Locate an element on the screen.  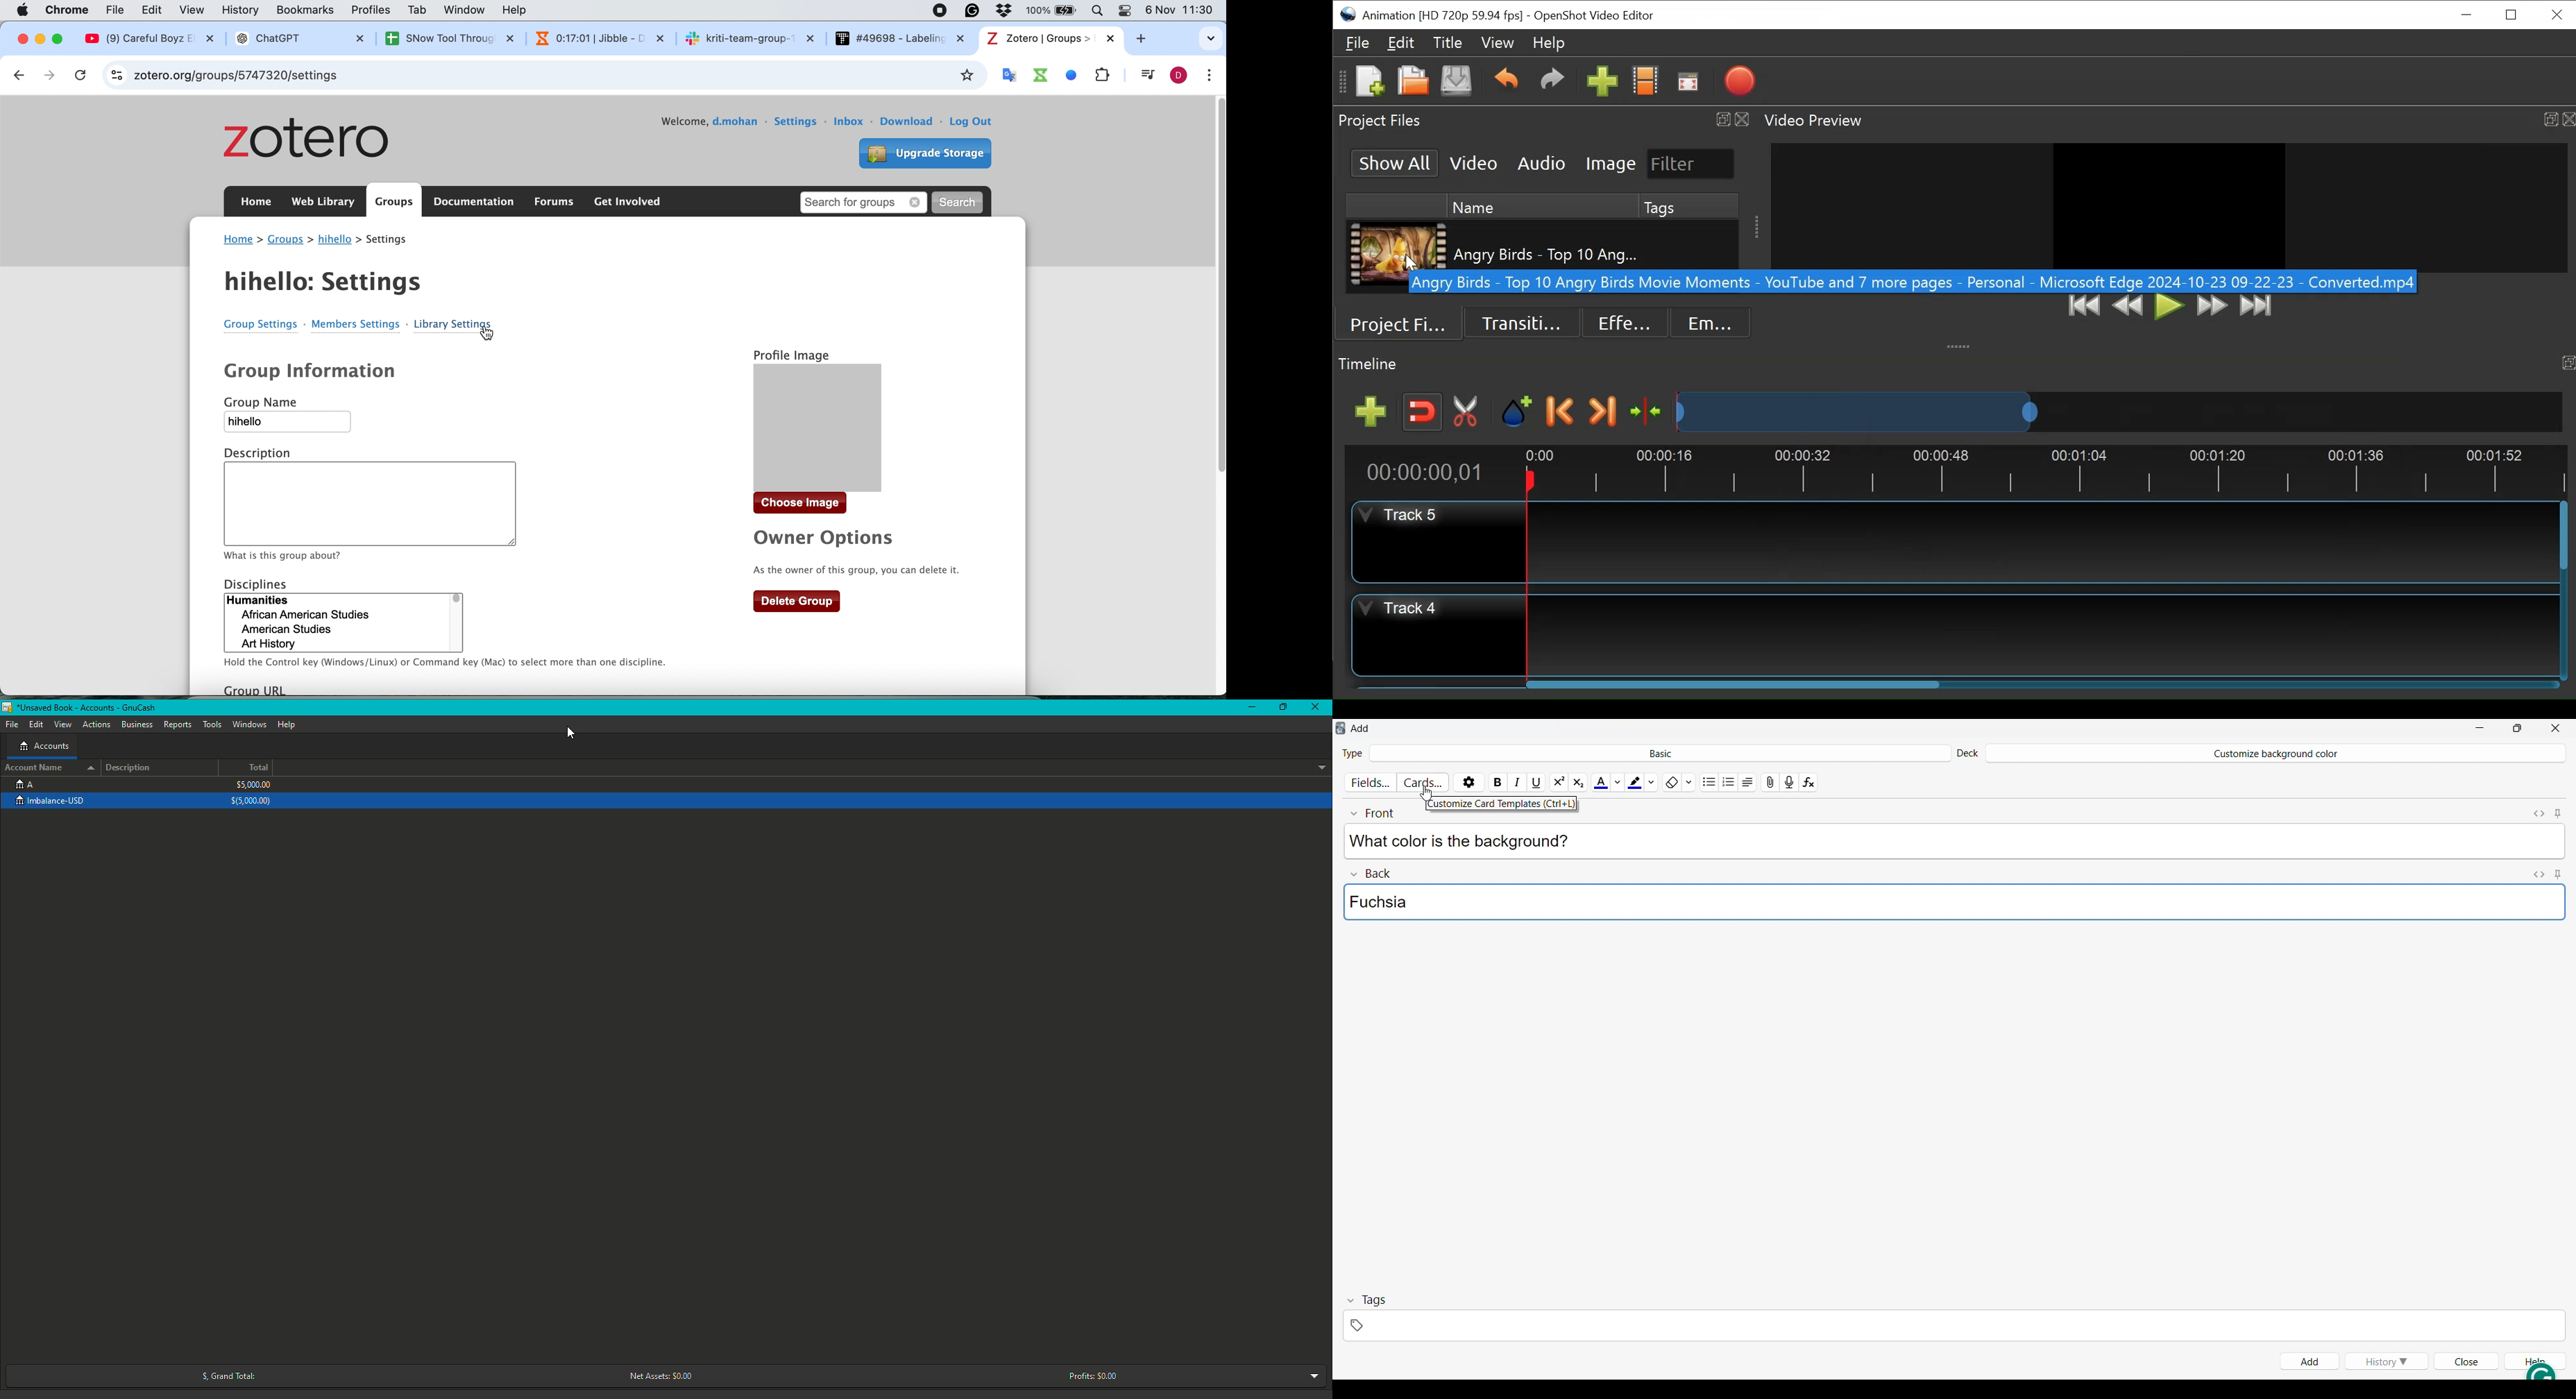
Reports is located at coordinates (178, 724).